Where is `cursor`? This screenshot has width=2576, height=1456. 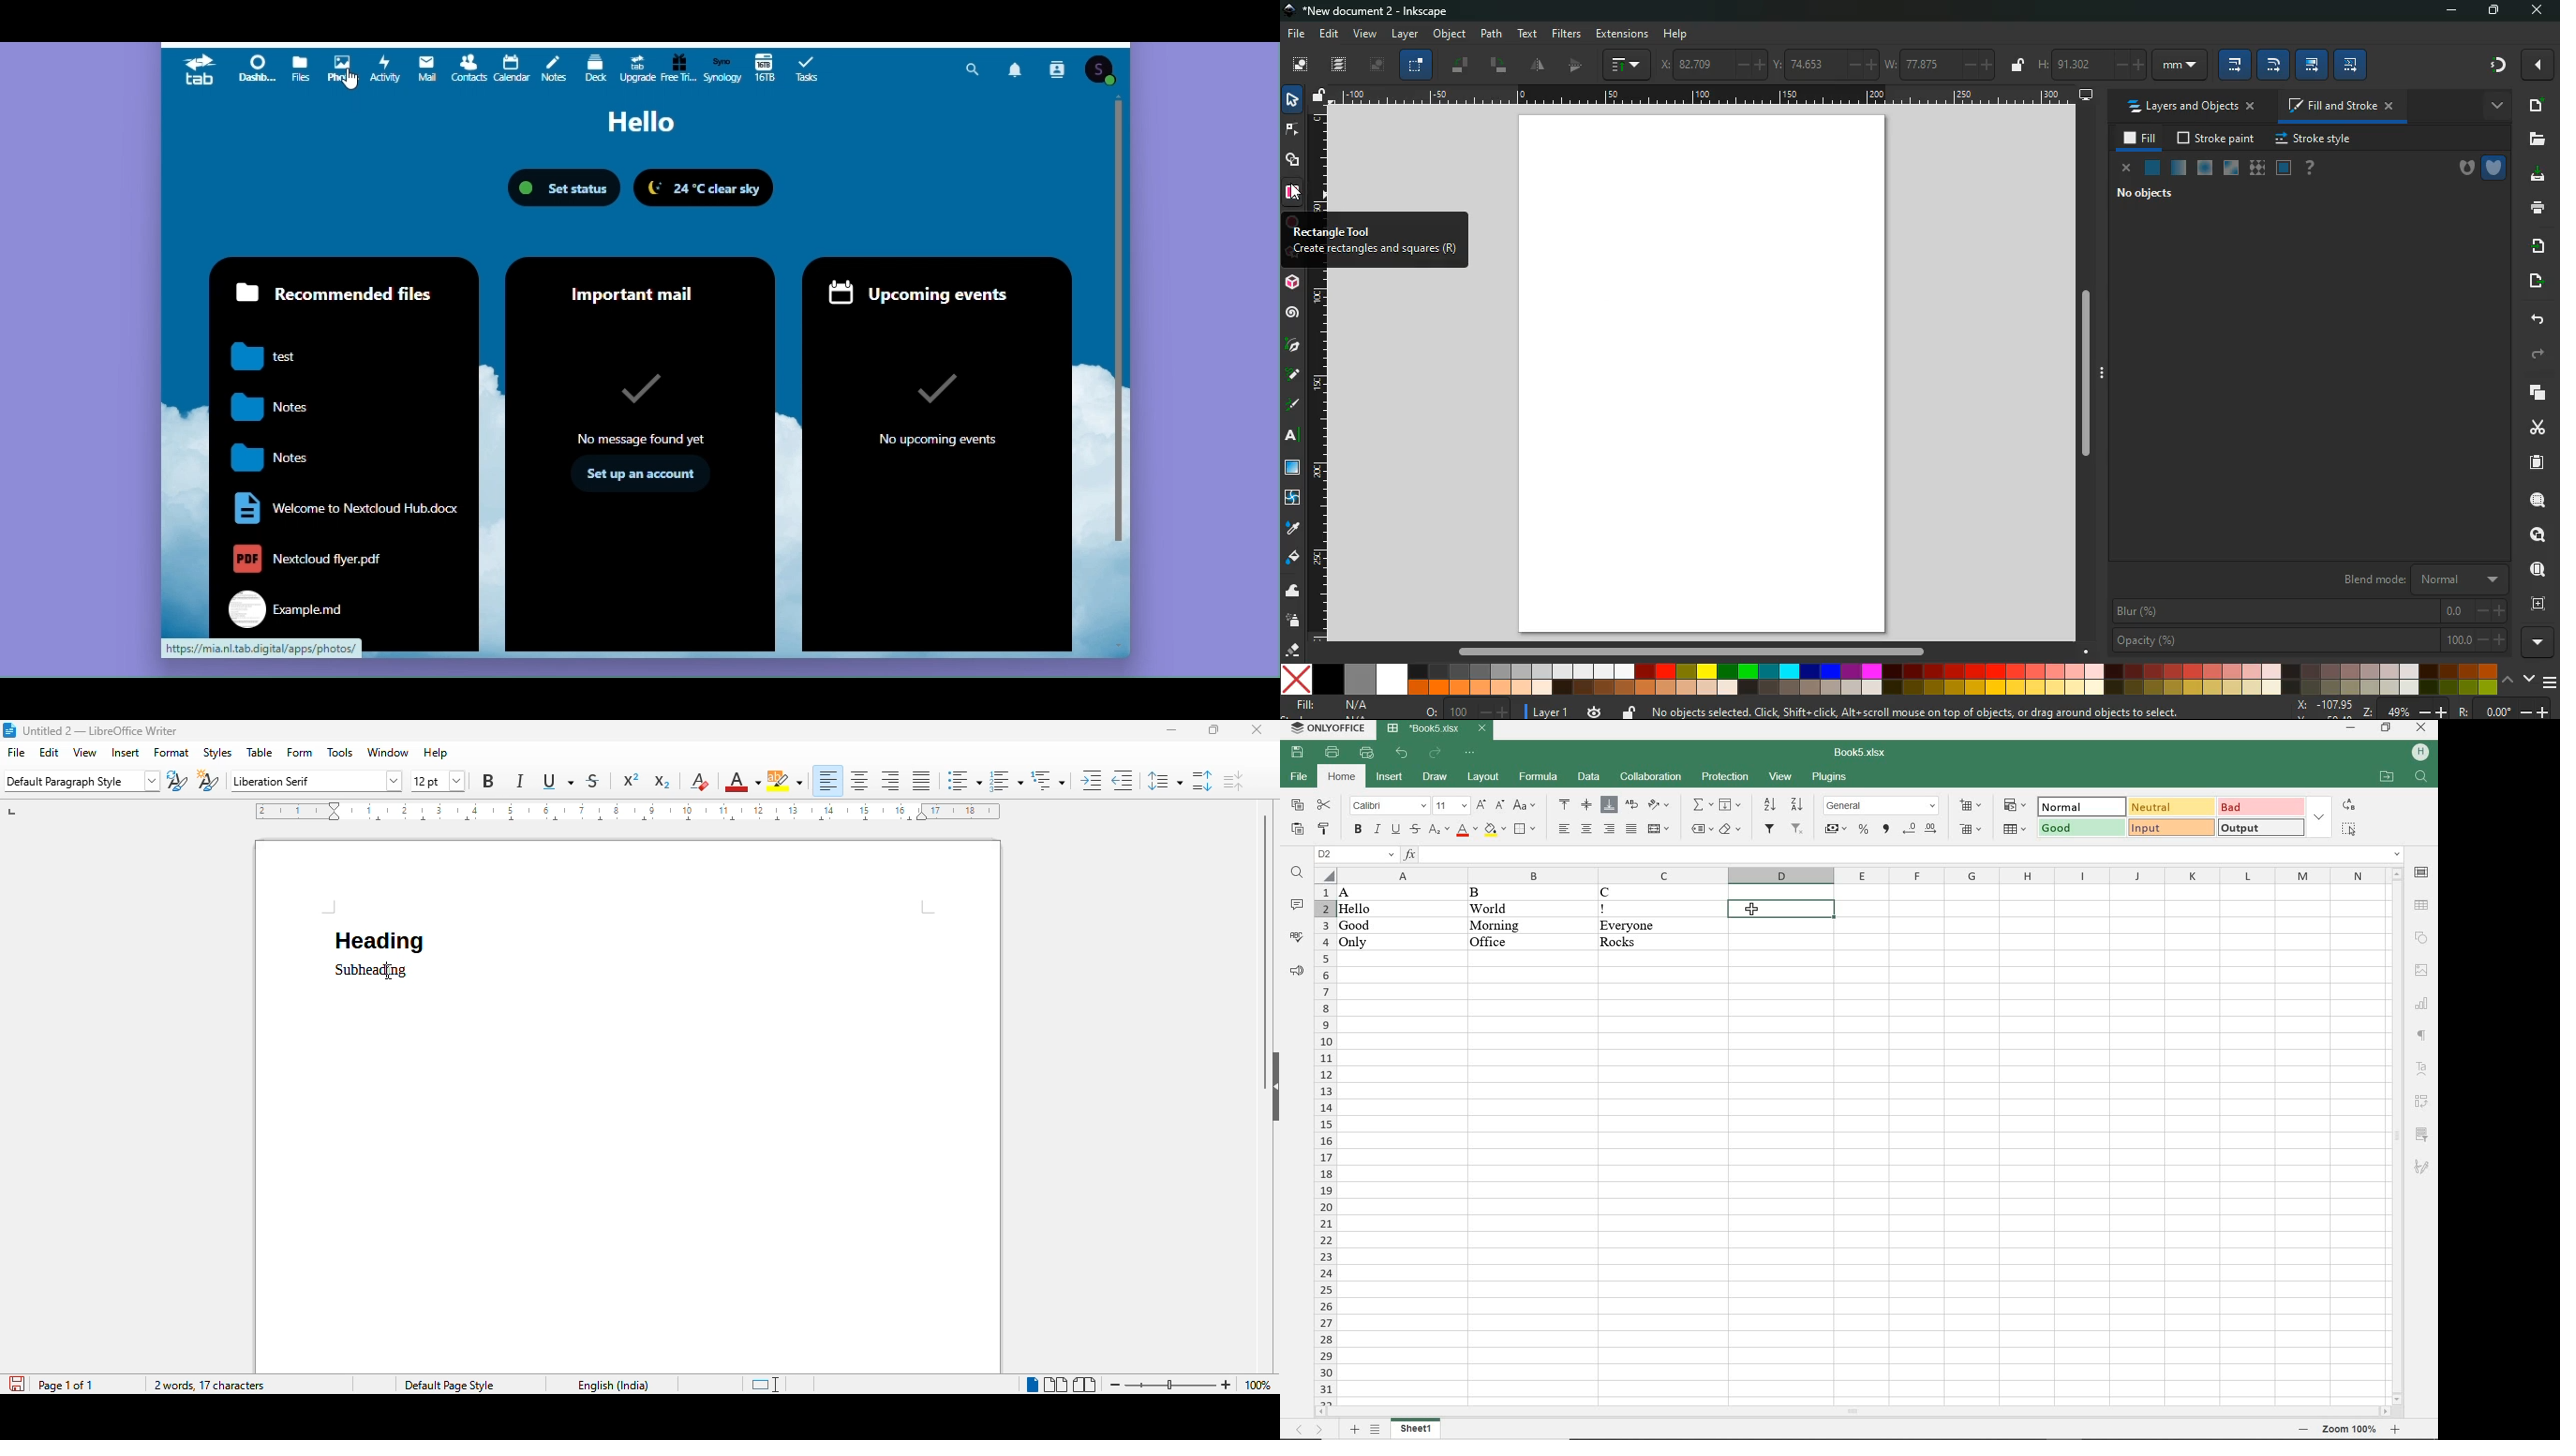 cursor is located at coordinates (1295, 193).